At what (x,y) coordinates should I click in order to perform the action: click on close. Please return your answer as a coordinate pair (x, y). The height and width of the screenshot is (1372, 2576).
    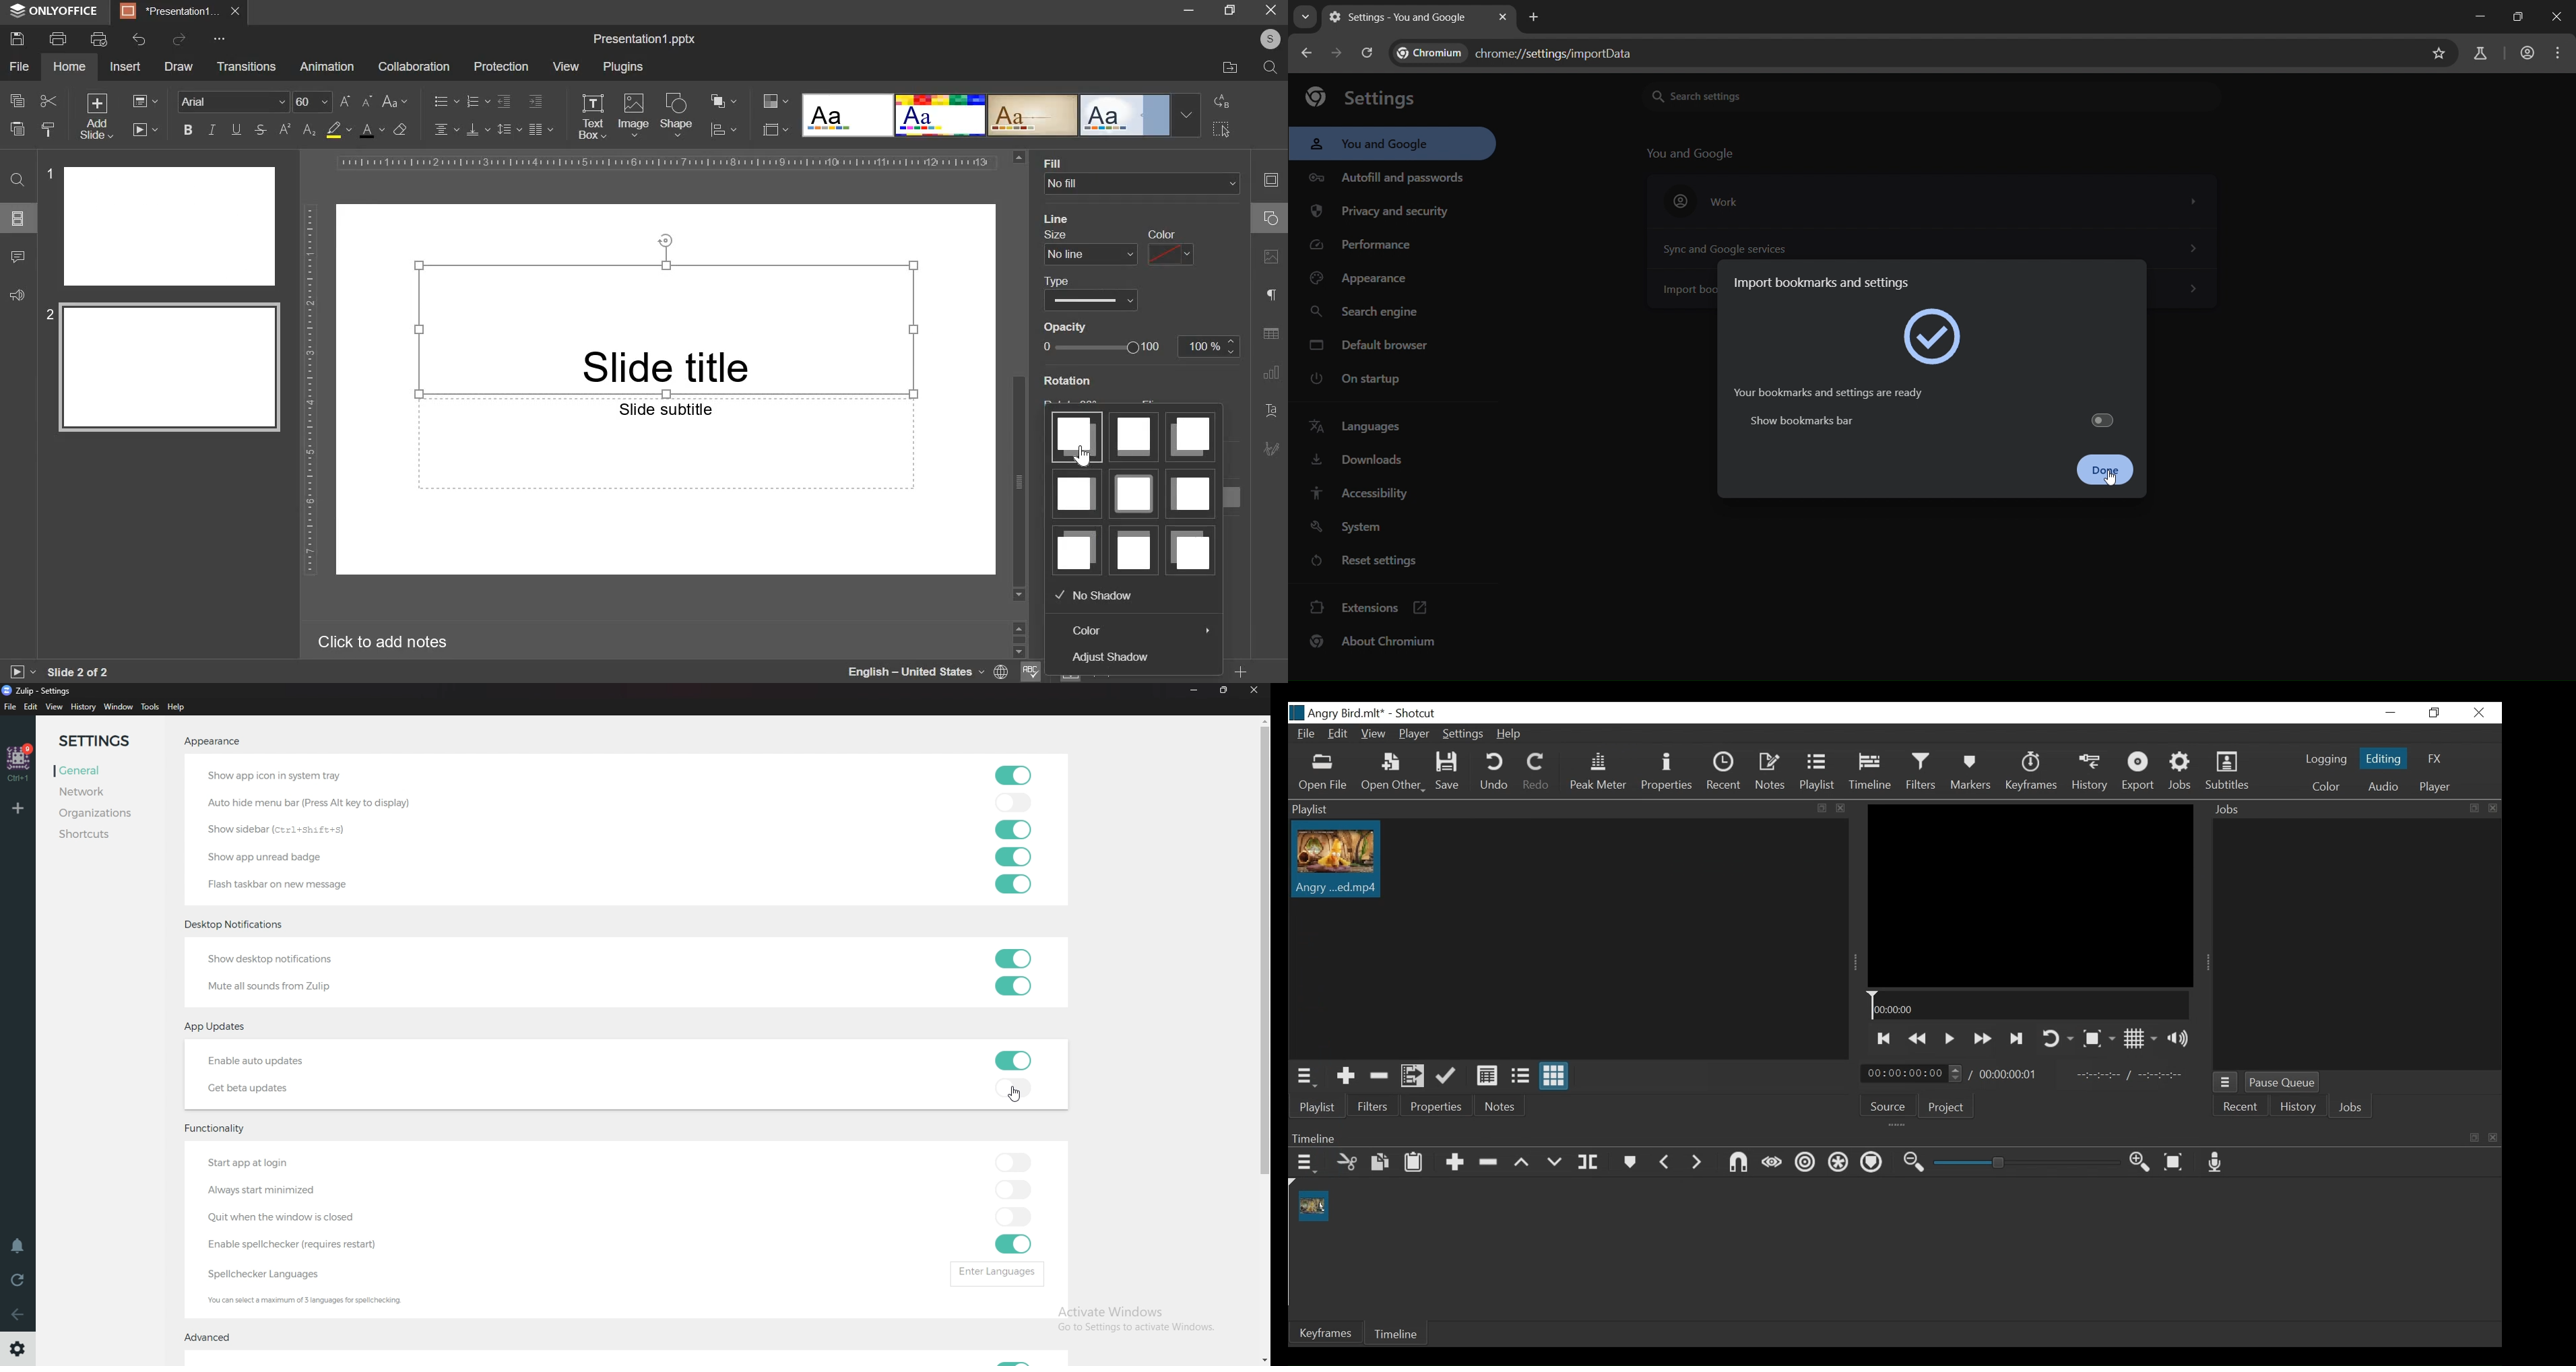
    Looking at the image, I should click on (2557, 17).